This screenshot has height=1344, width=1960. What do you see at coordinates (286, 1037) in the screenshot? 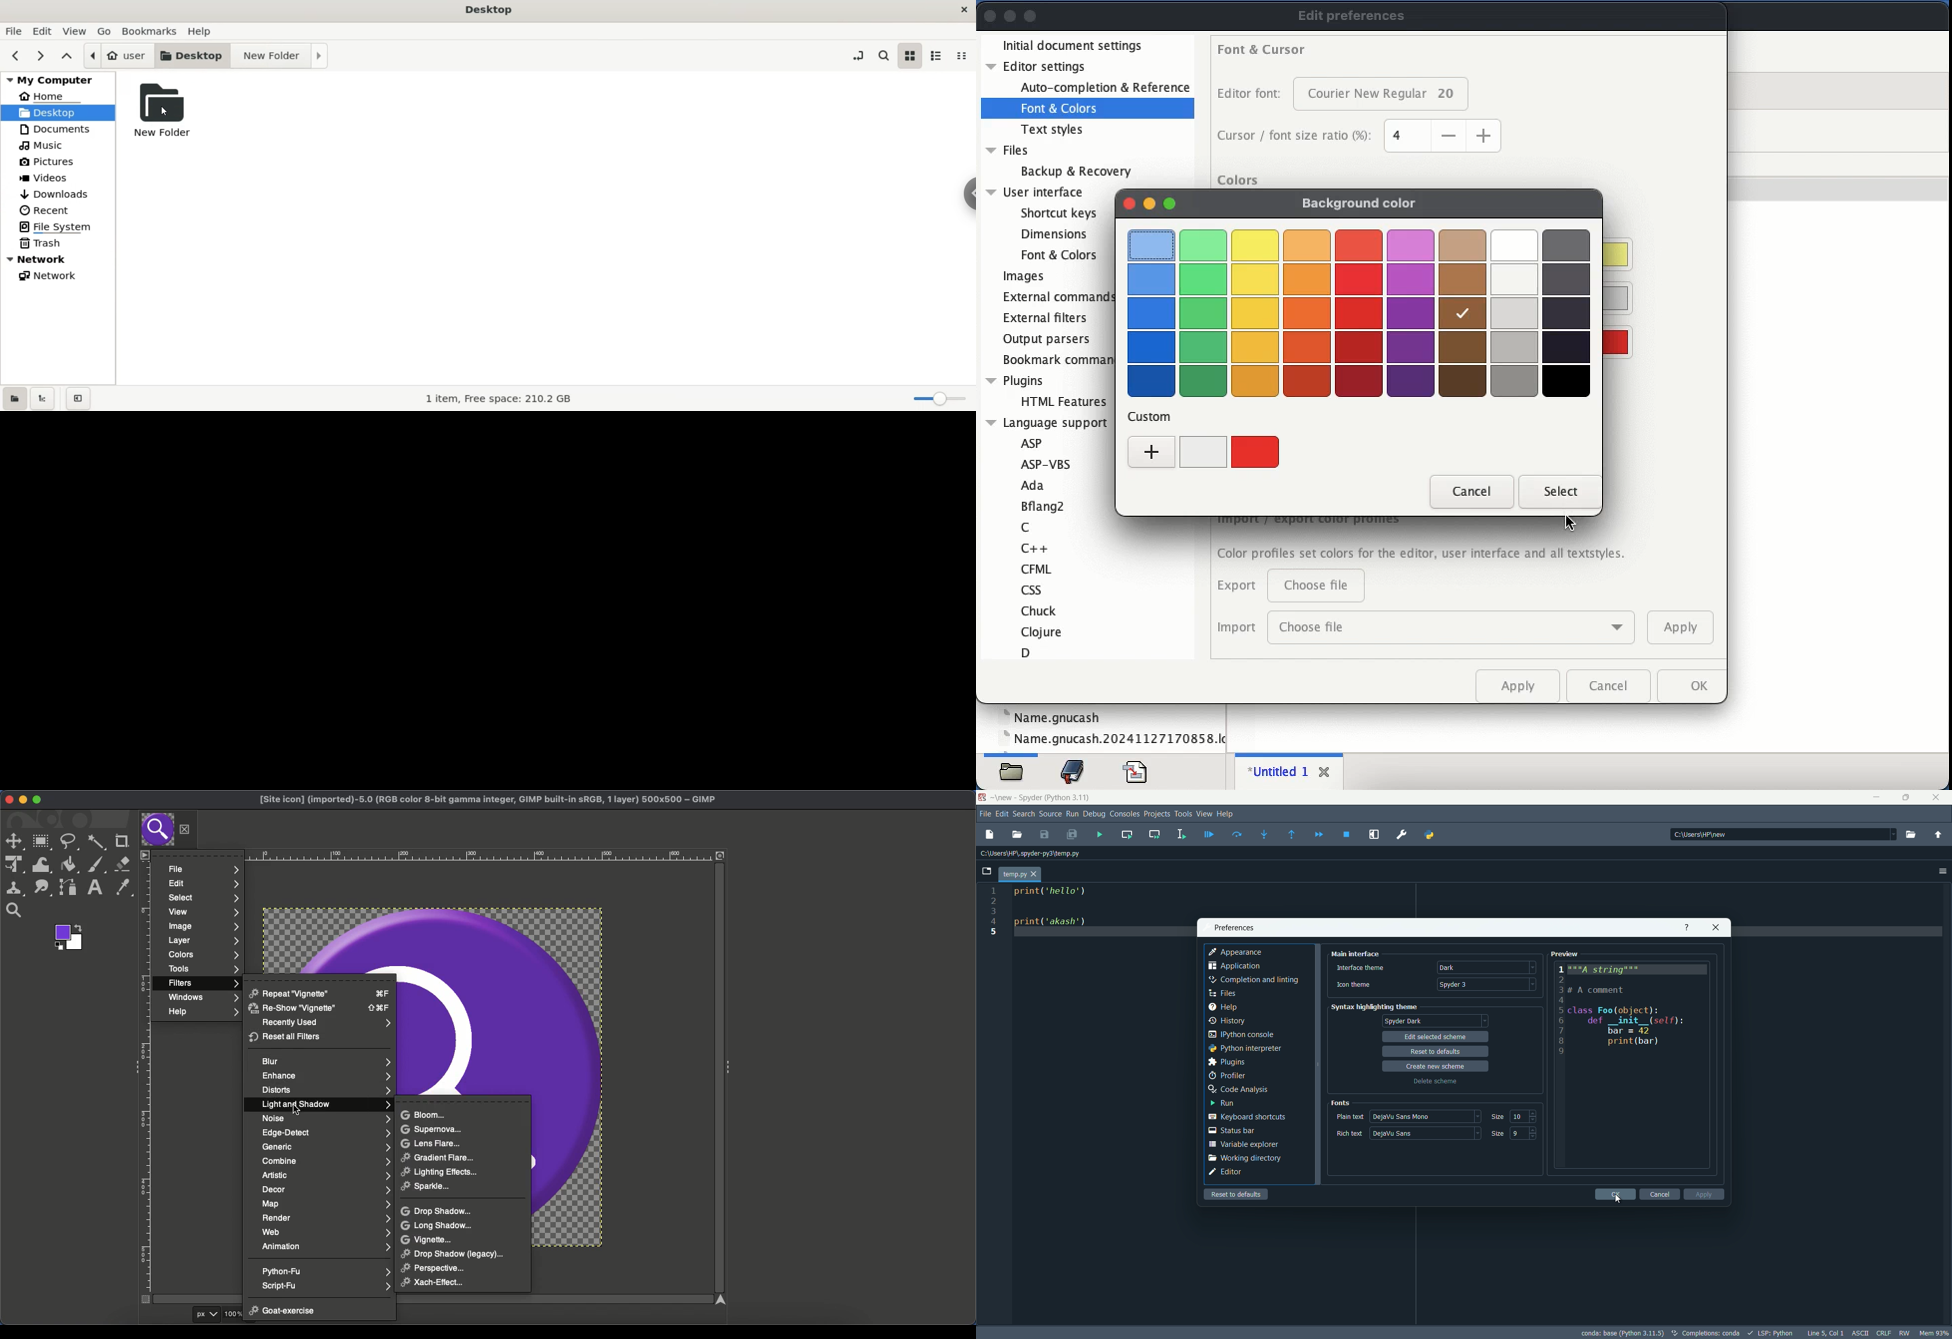
I see `Reset all filters` at bounding box center [286, 1037].